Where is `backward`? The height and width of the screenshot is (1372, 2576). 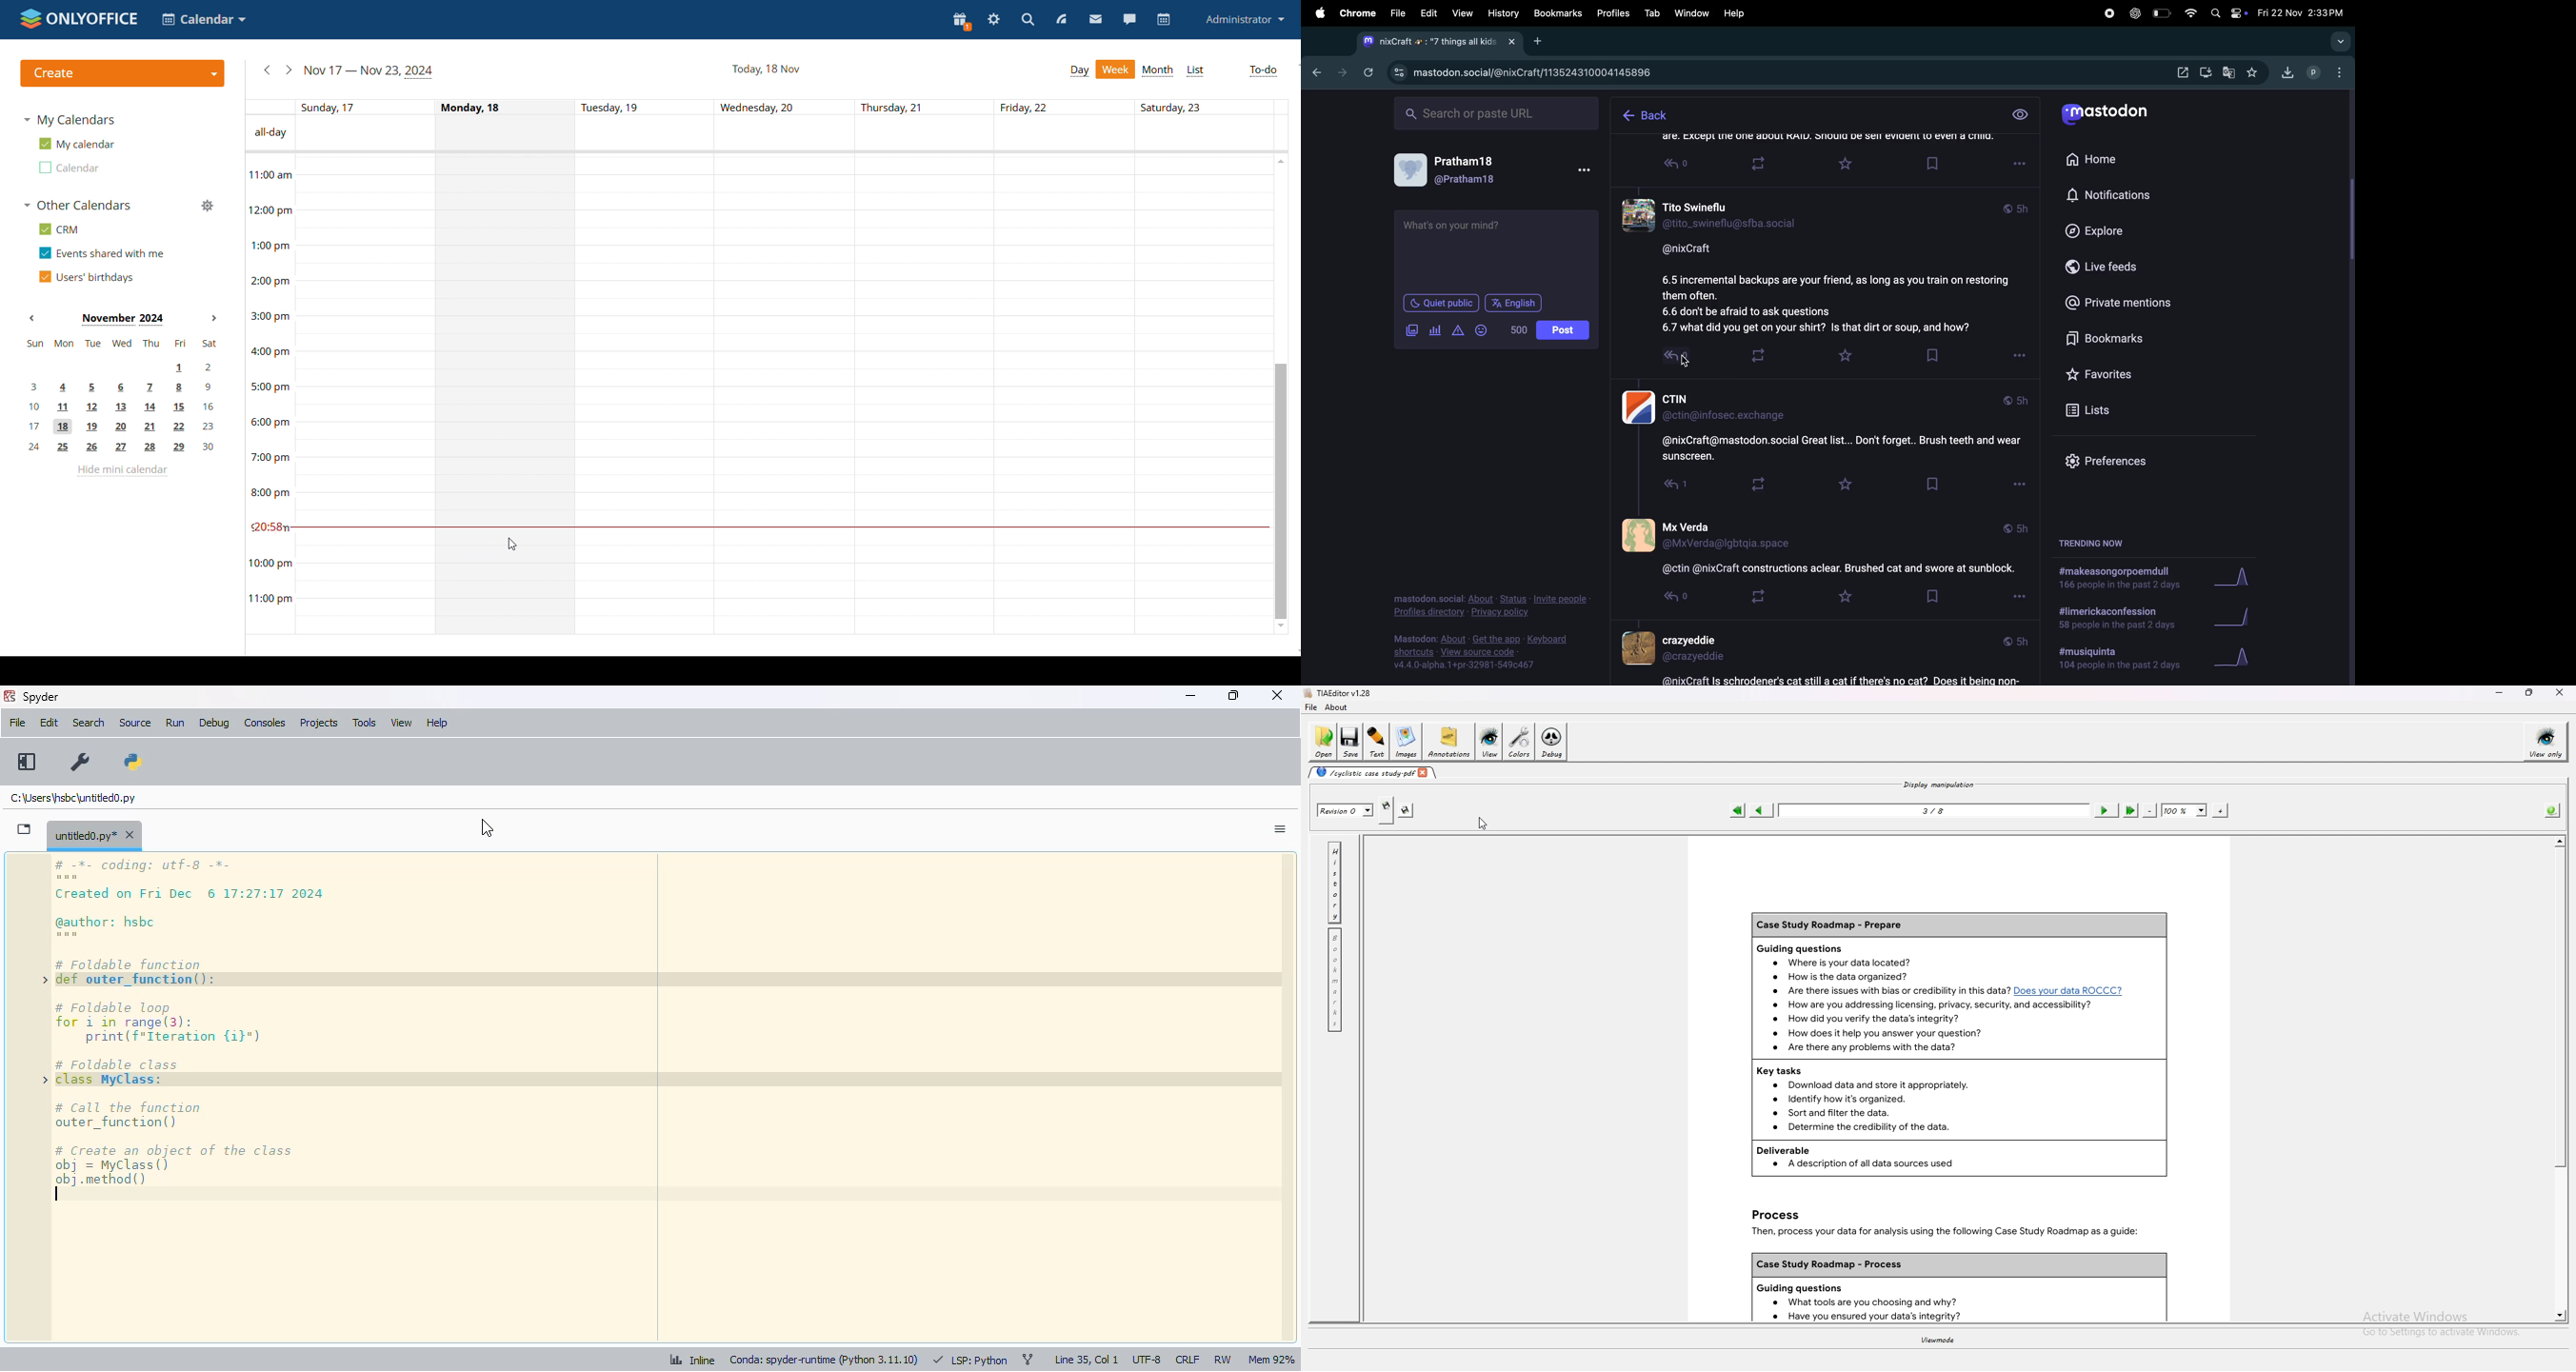 backward is located at coordinates (1313, 73).